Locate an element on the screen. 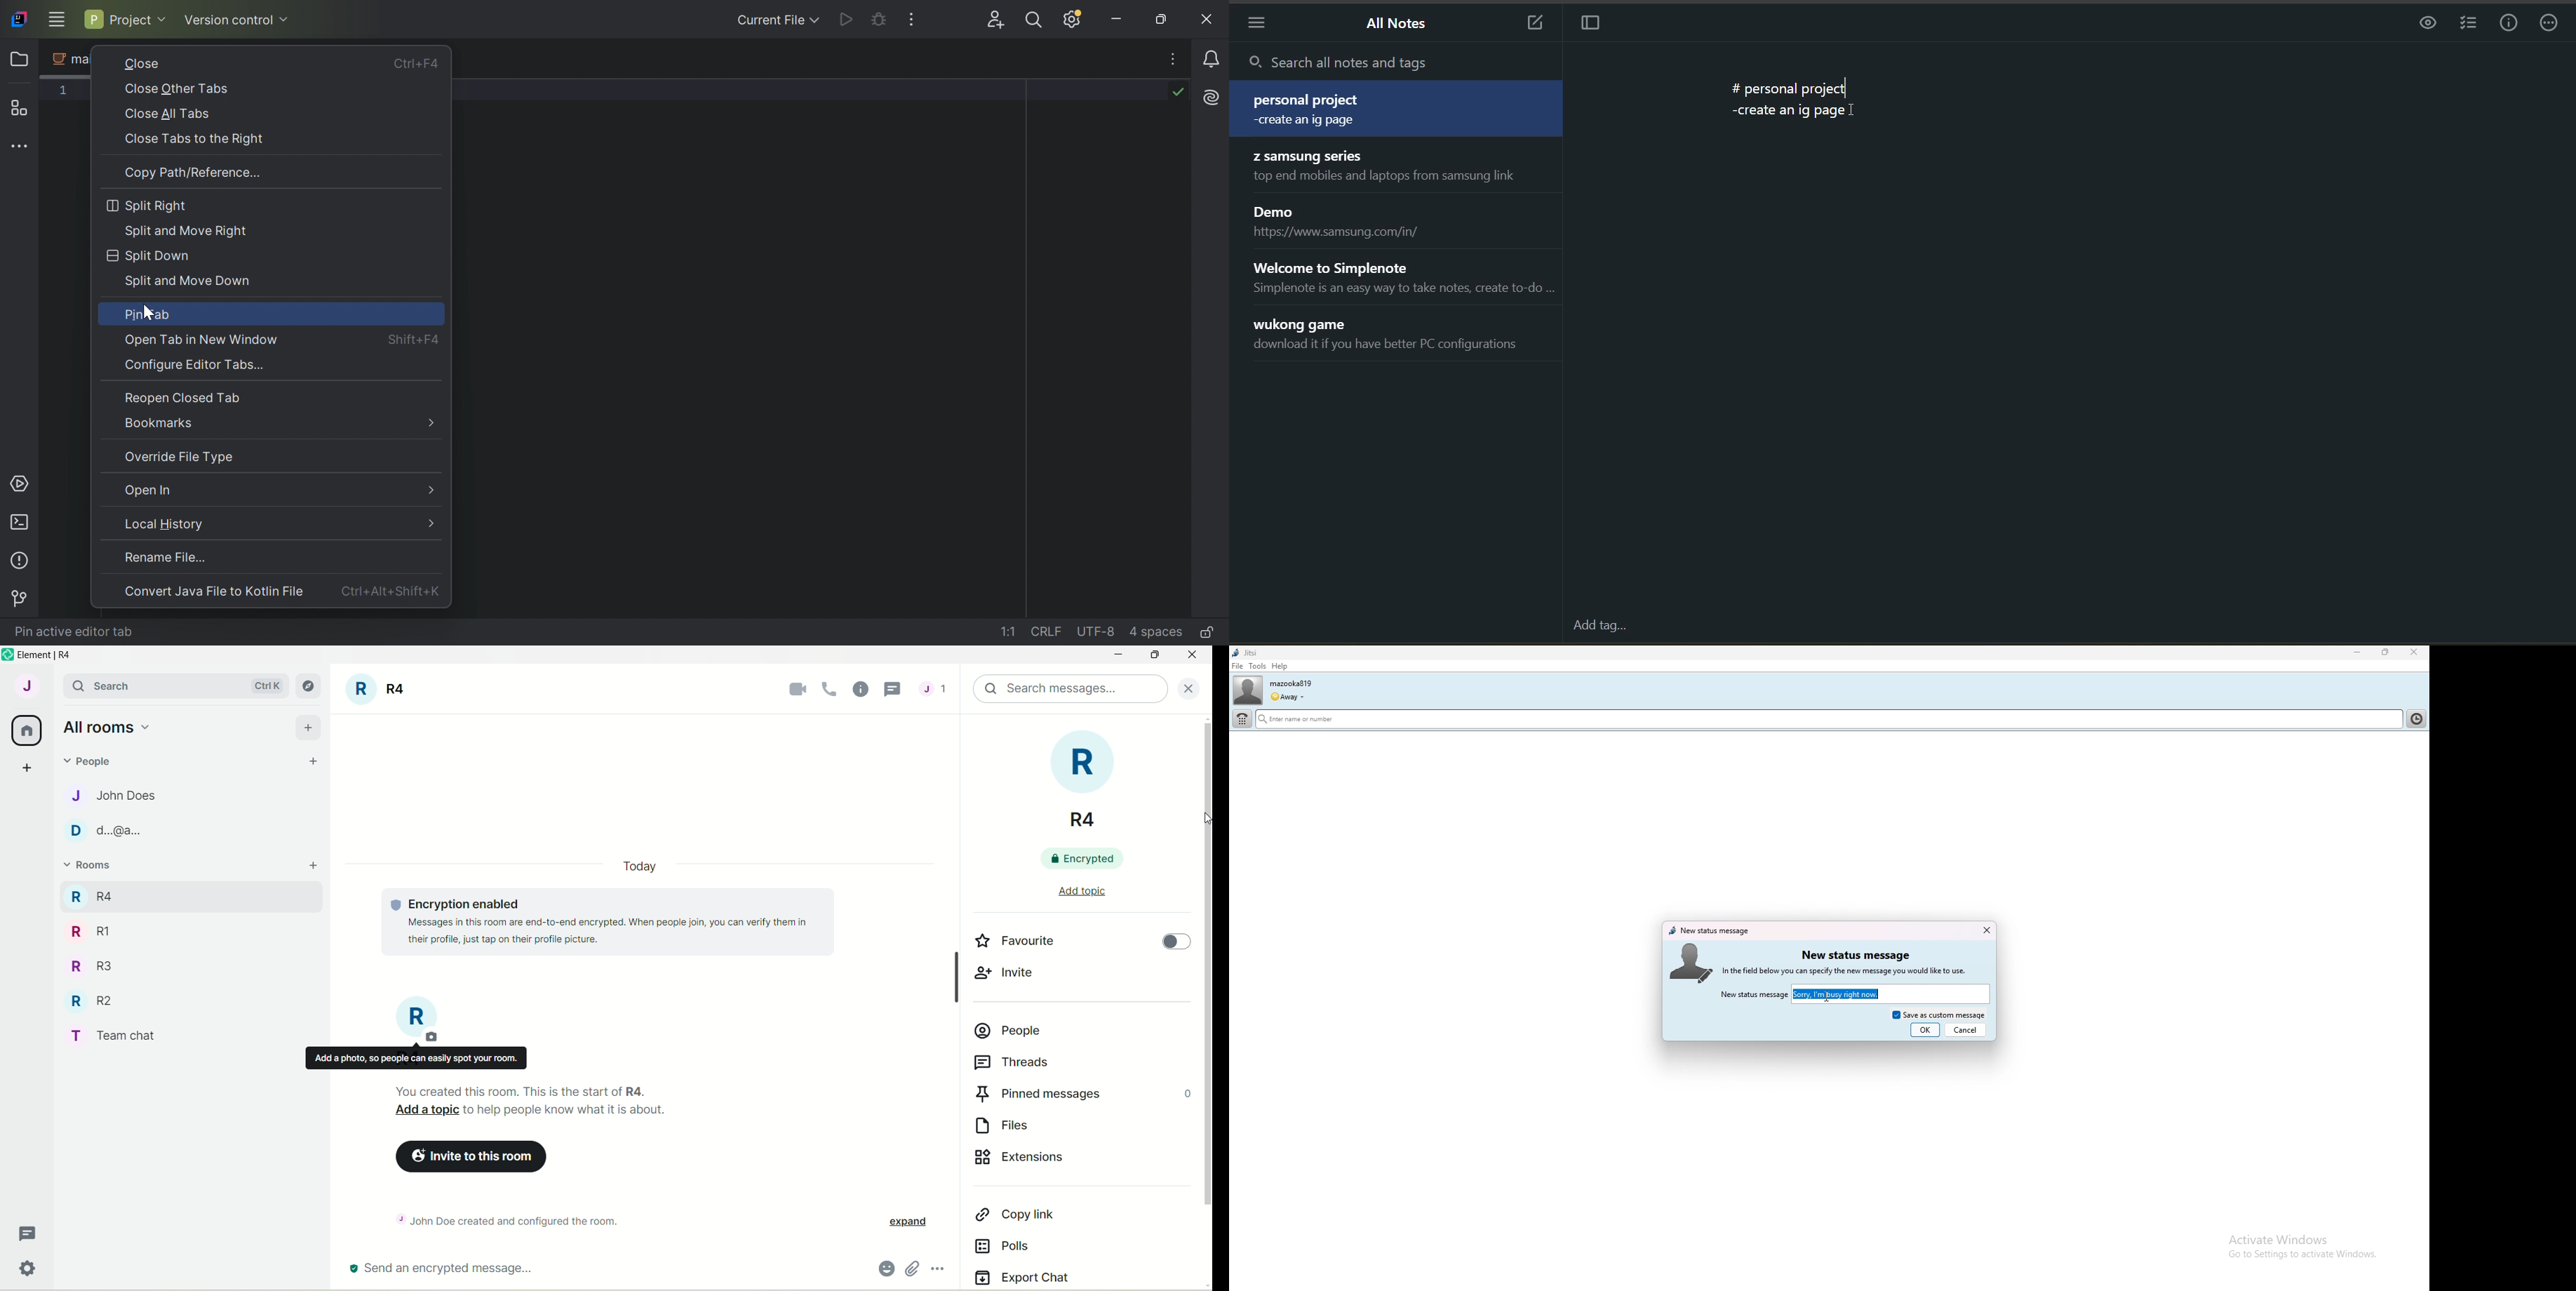  people is located at coordinates (1009, 1030).